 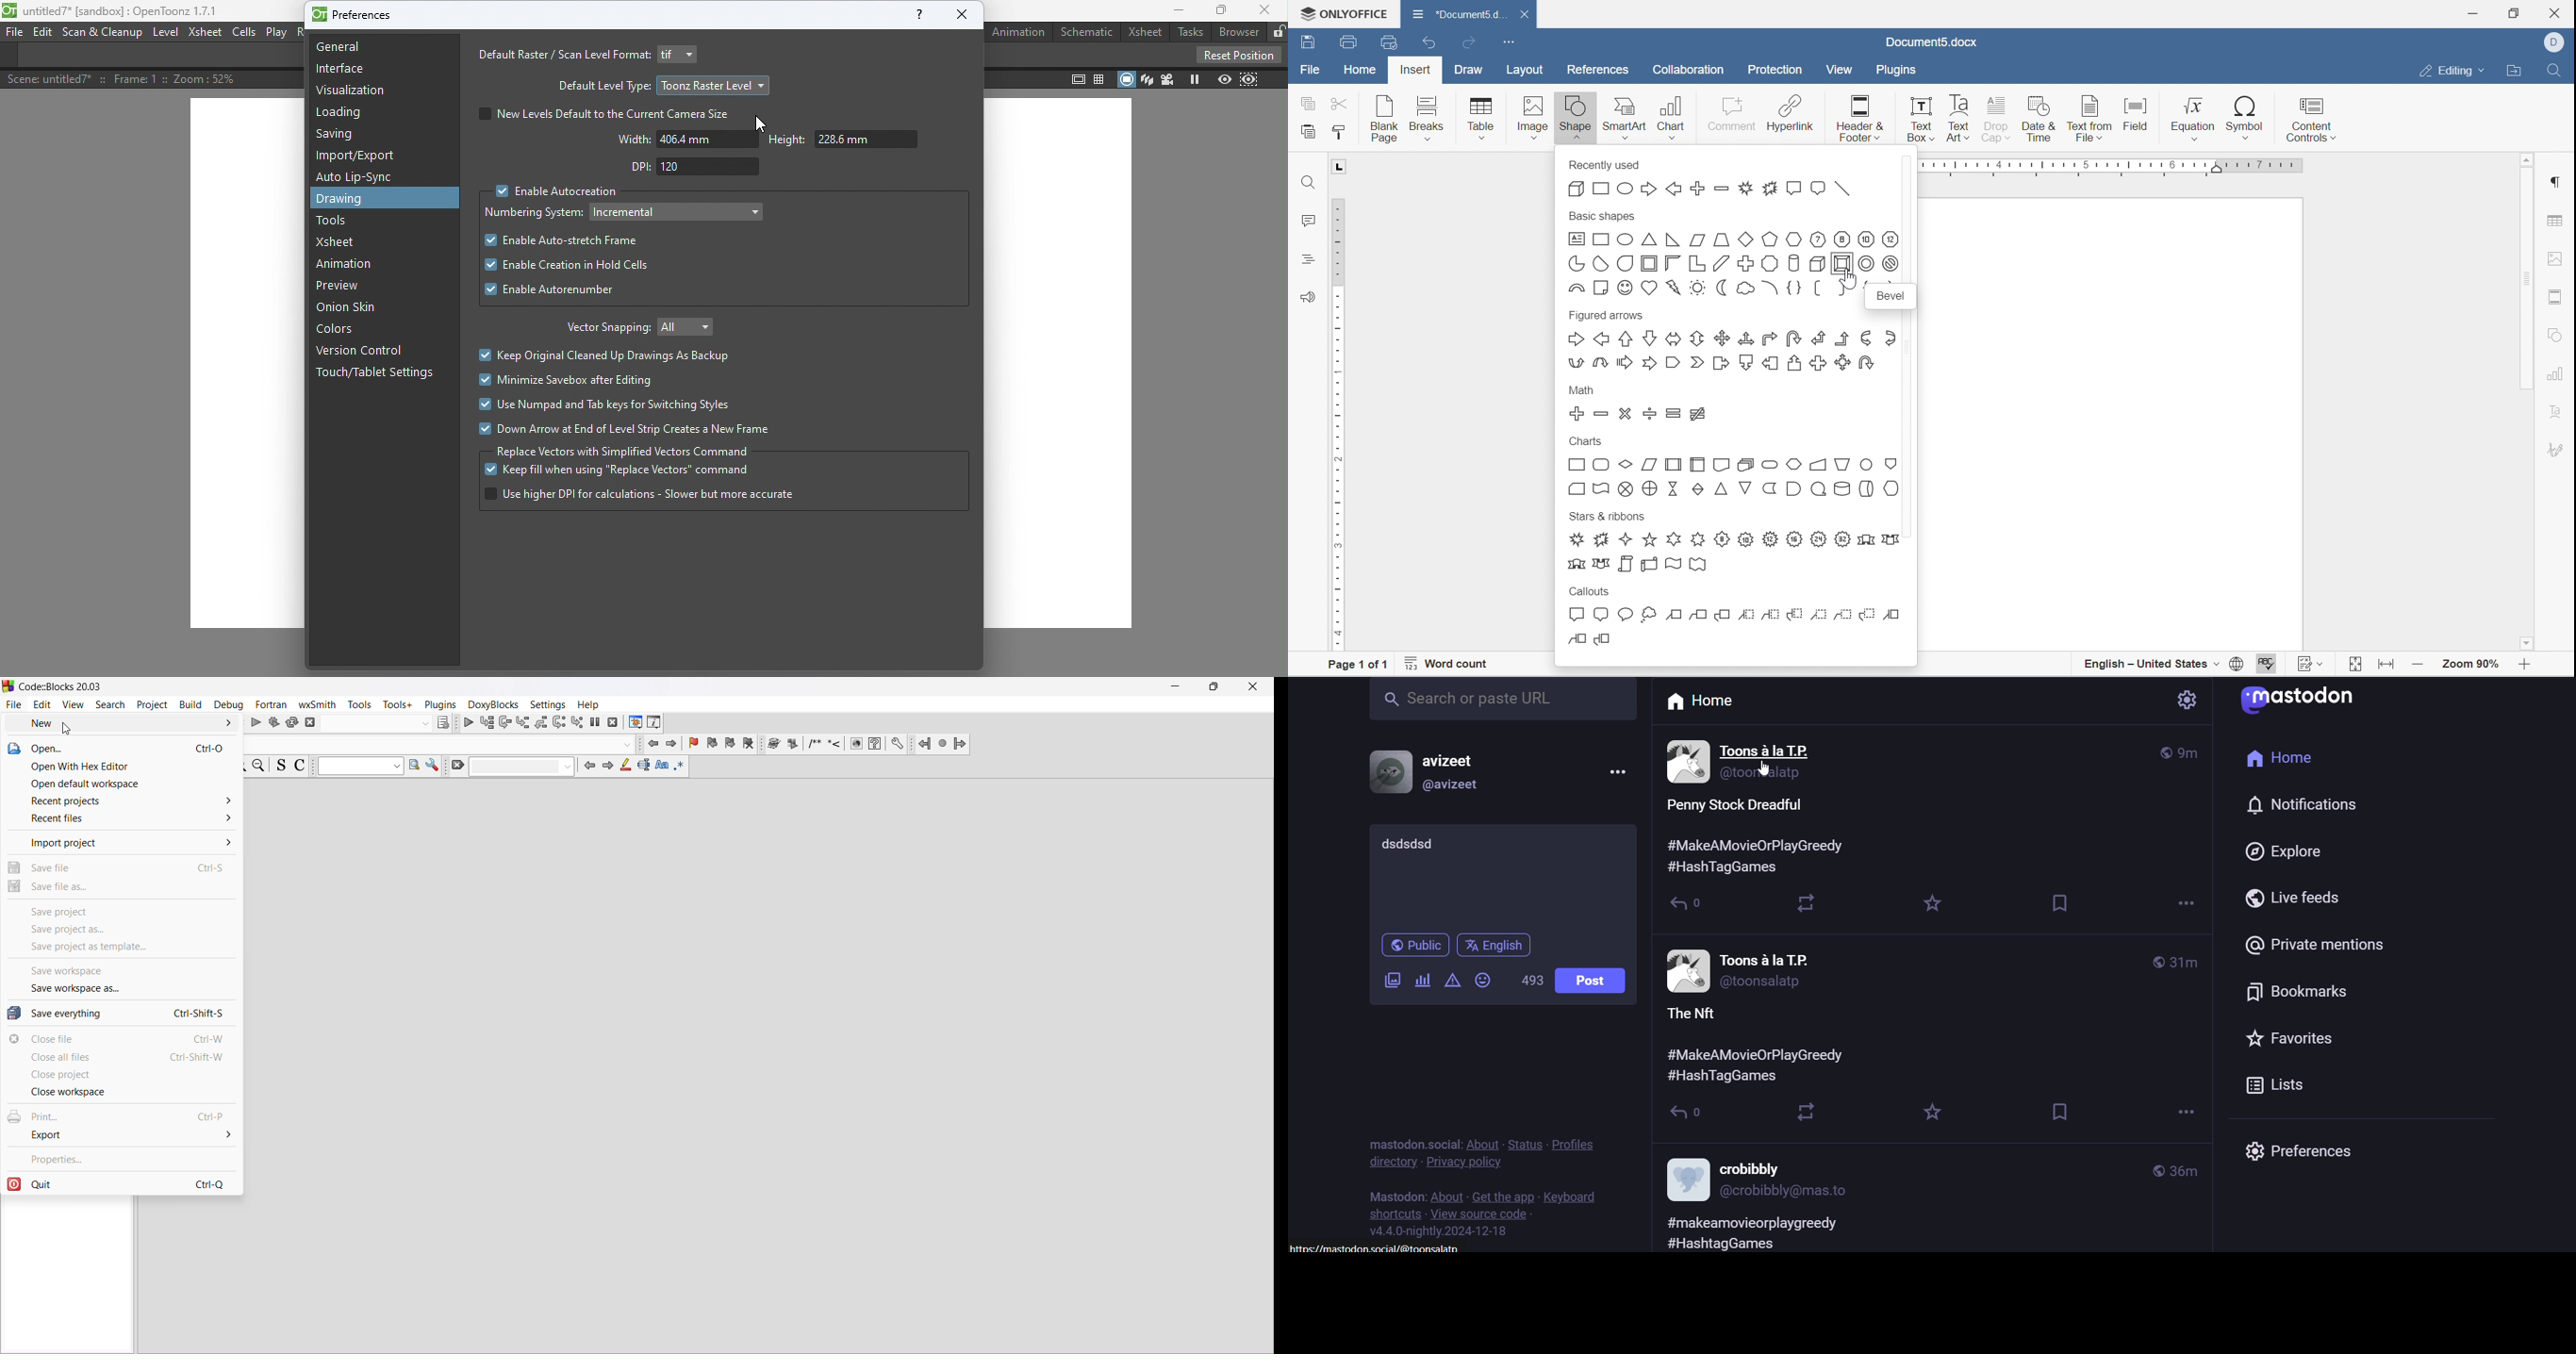 What do you see at coordinates (1765, 982) in the screenshot?
I see `` at bounding box center [1765, 982].